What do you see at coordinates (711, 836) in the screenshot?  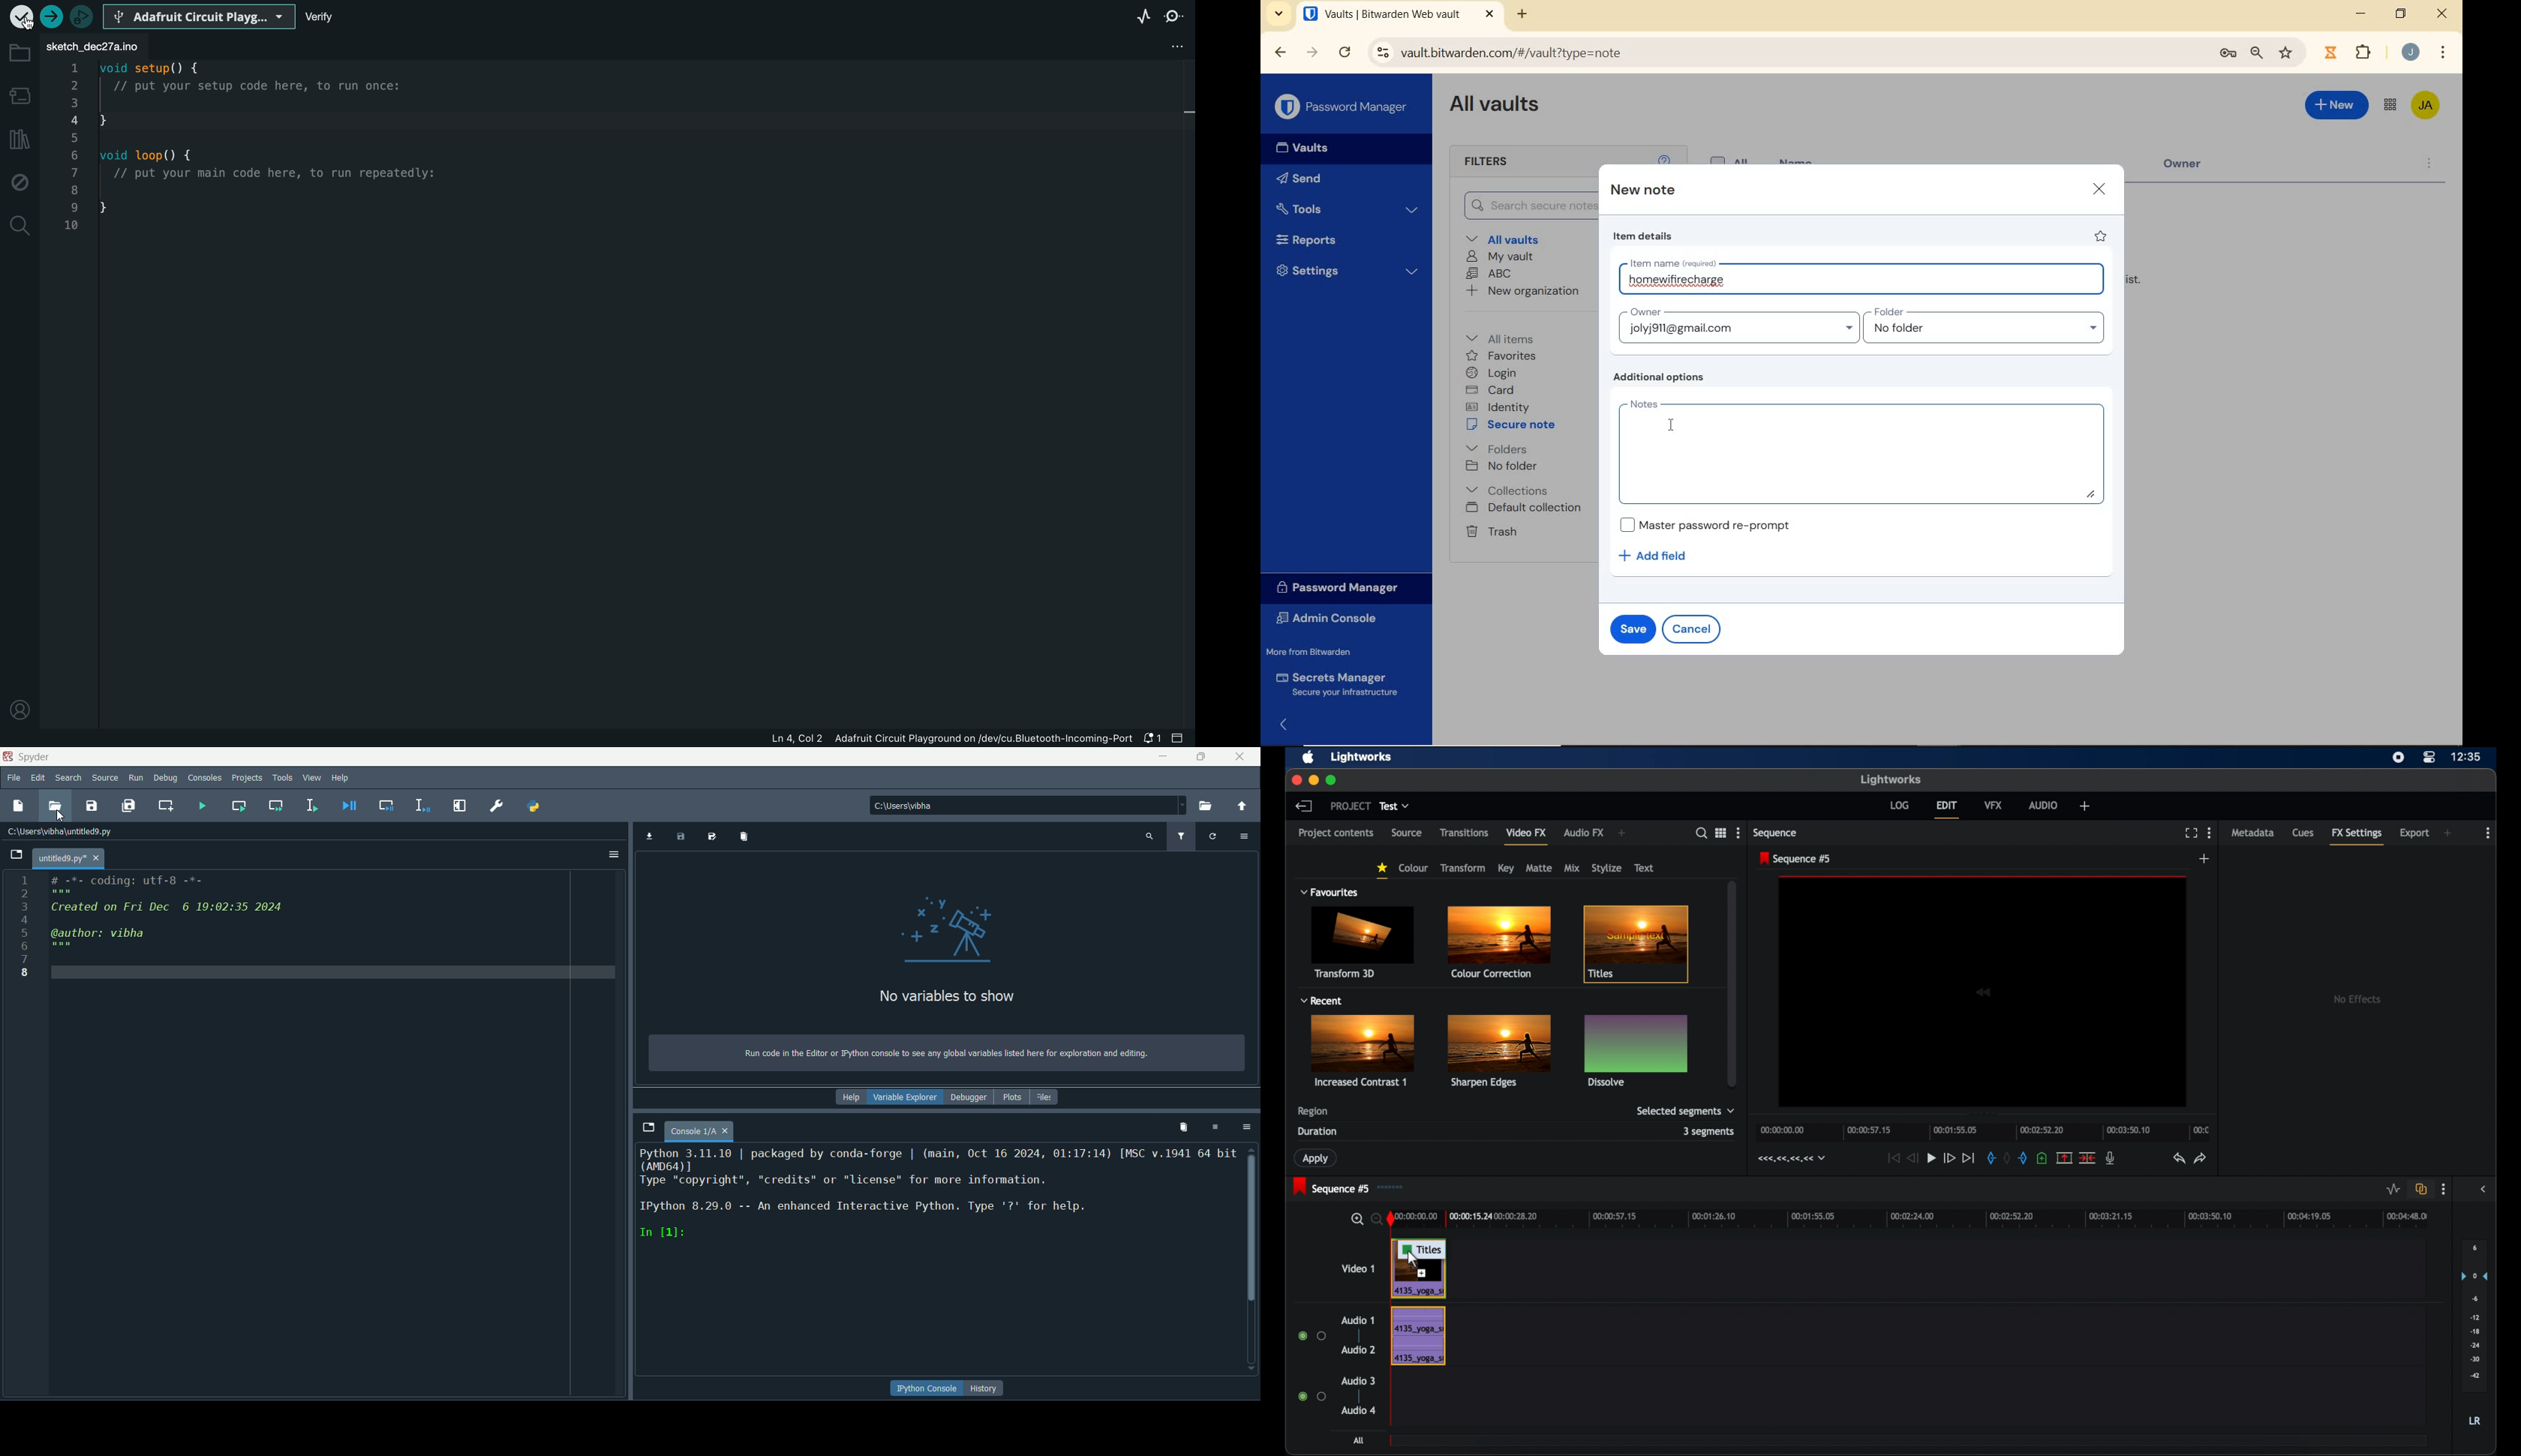 I see `save data as` at bounding box center [711, 836].